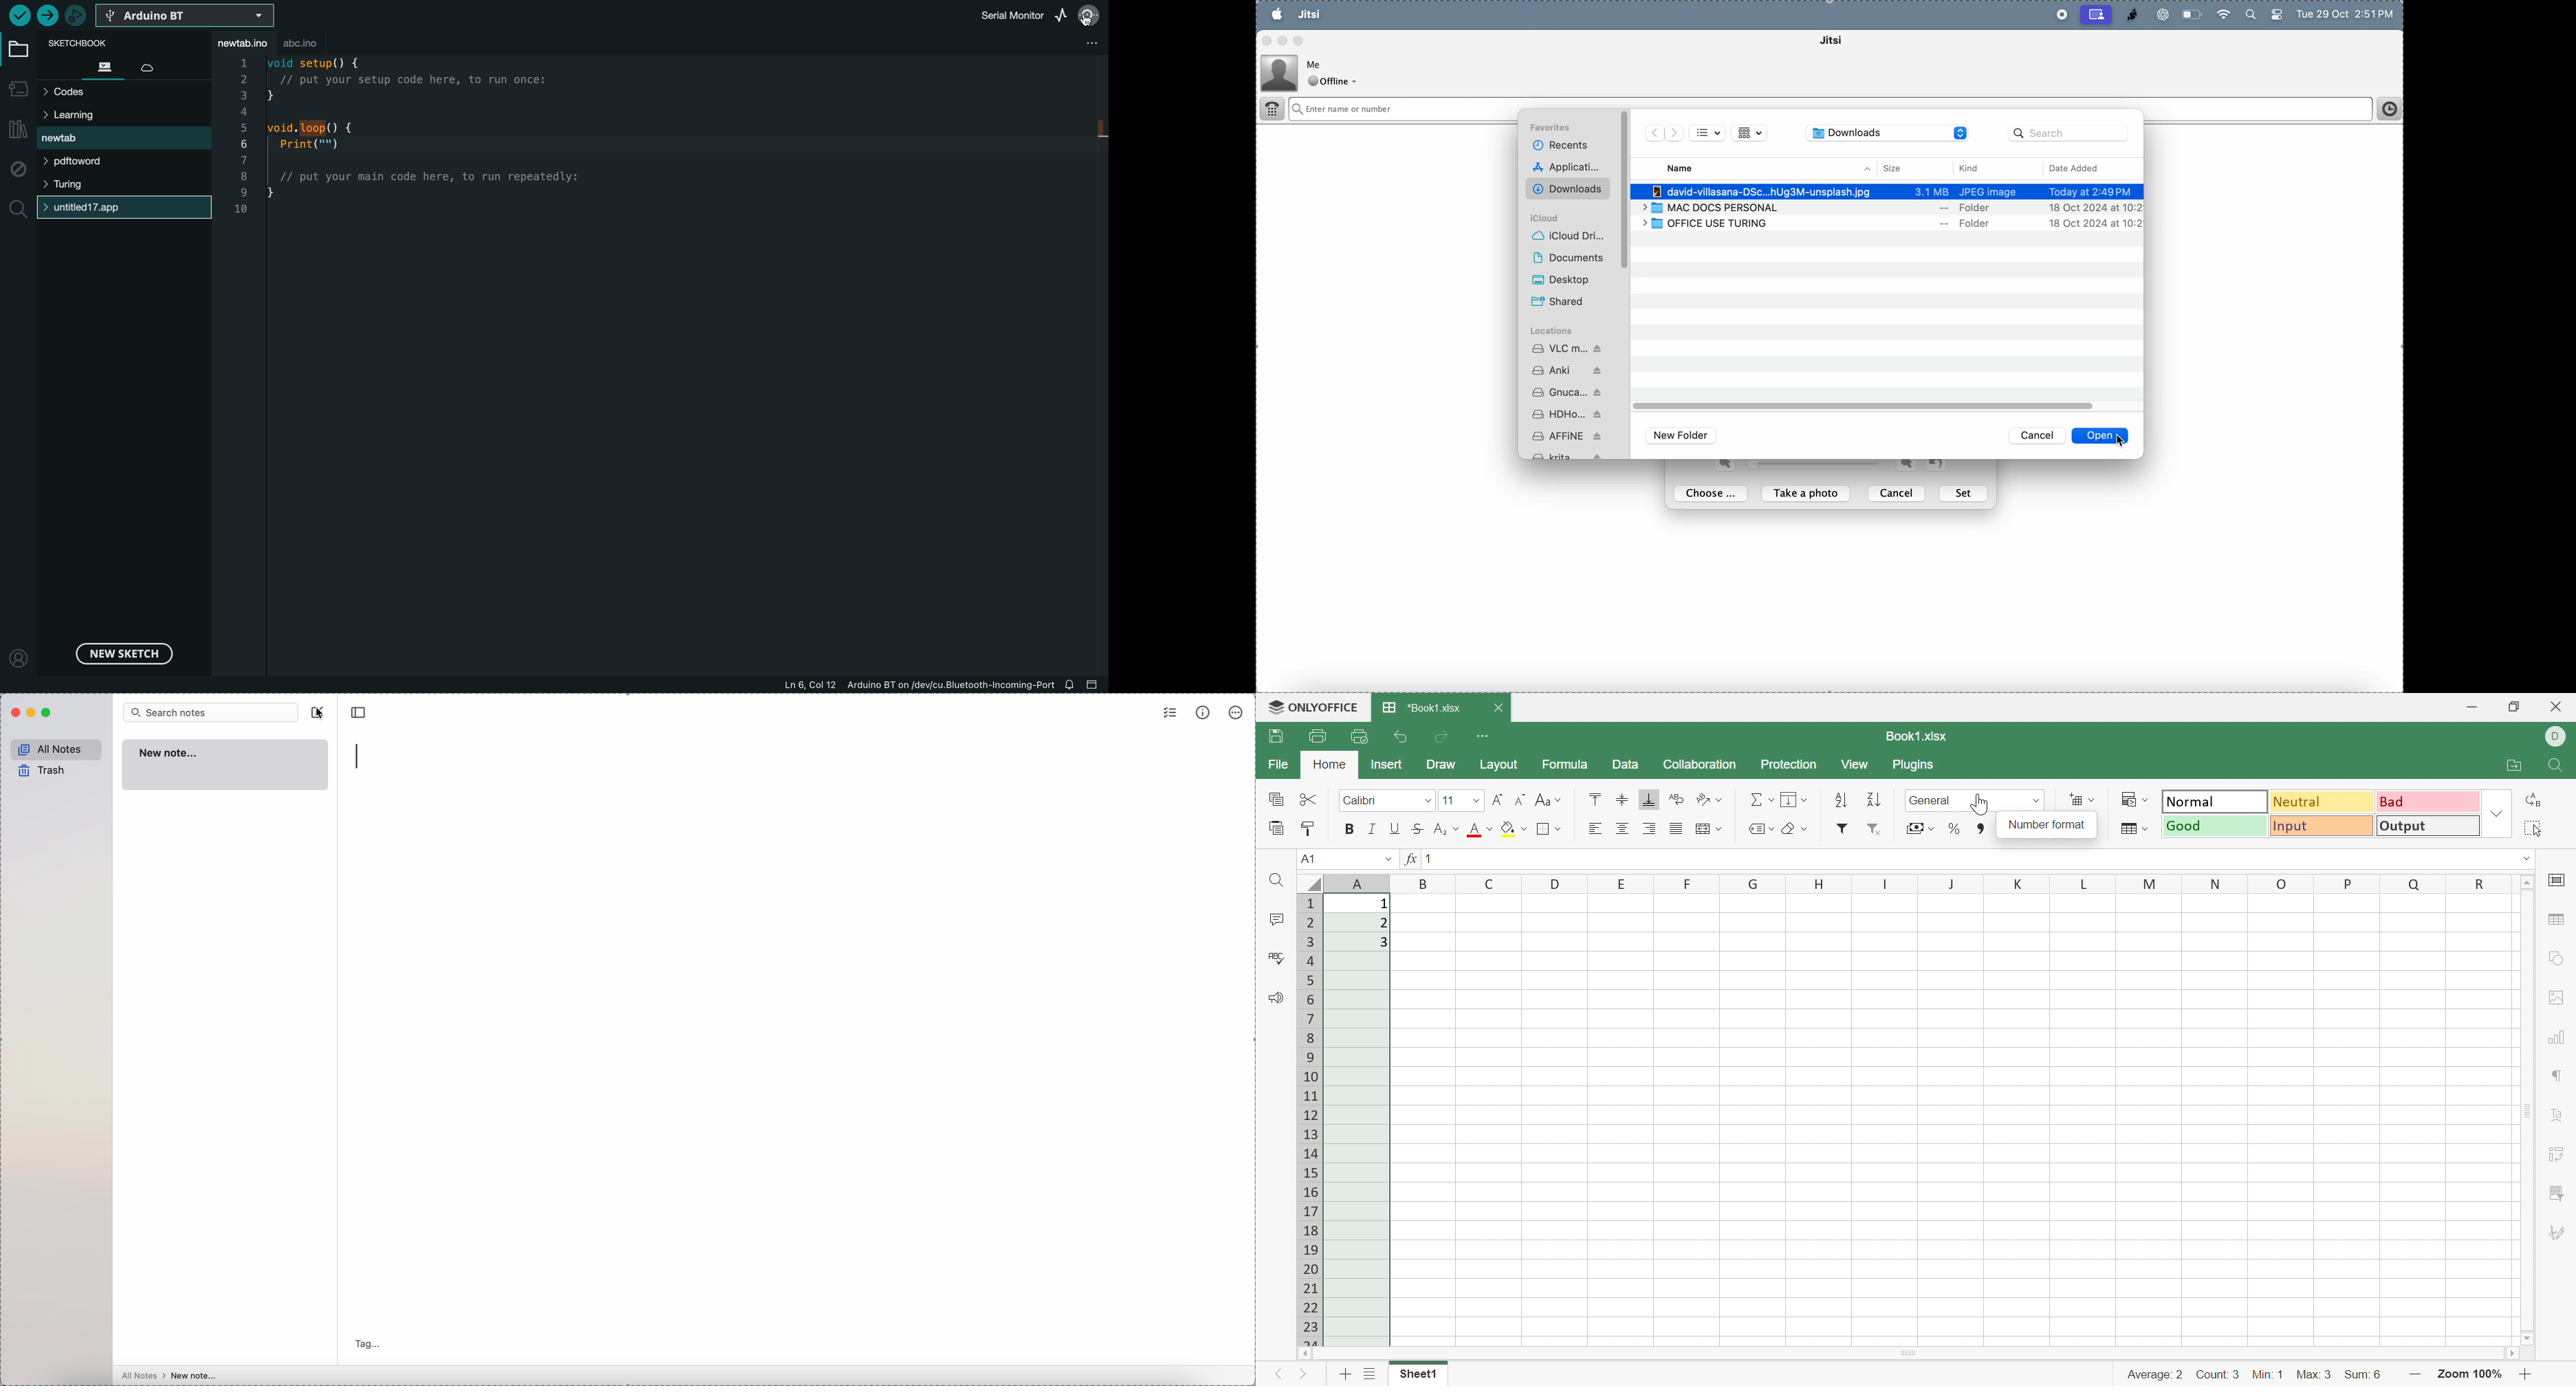  Describe the element at coordinates (2097, 14) in the screenshot. I see `cast` at that location.